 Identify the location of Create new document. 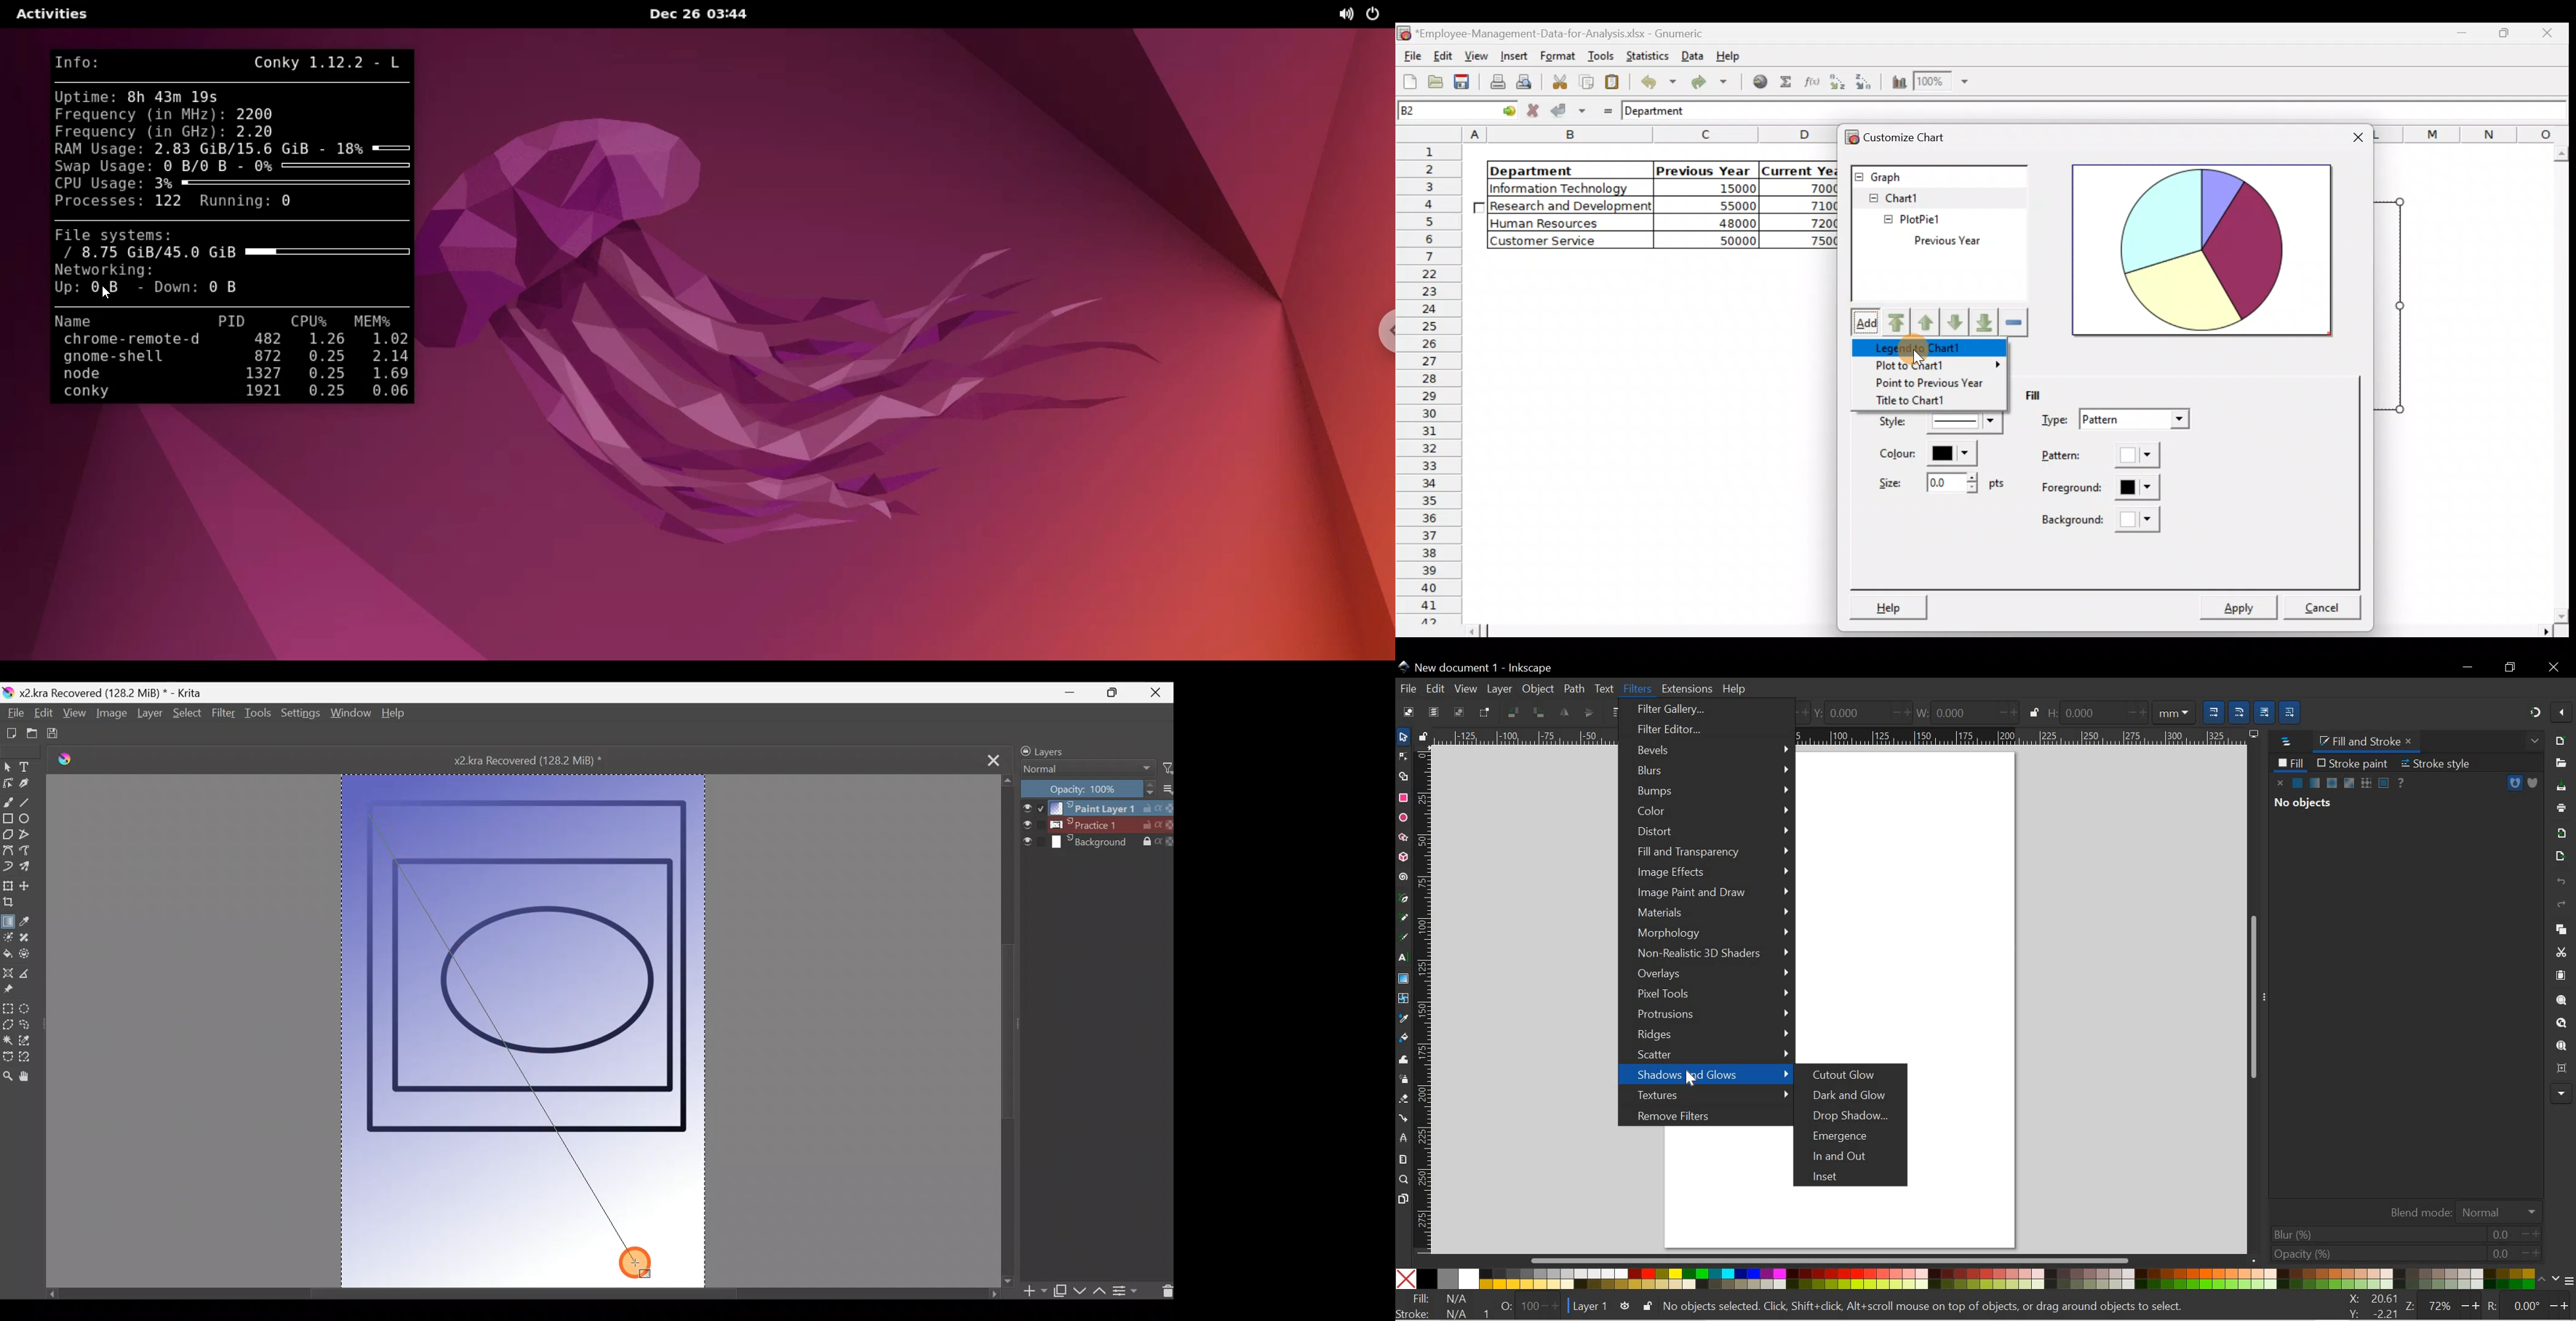
(8, 733).